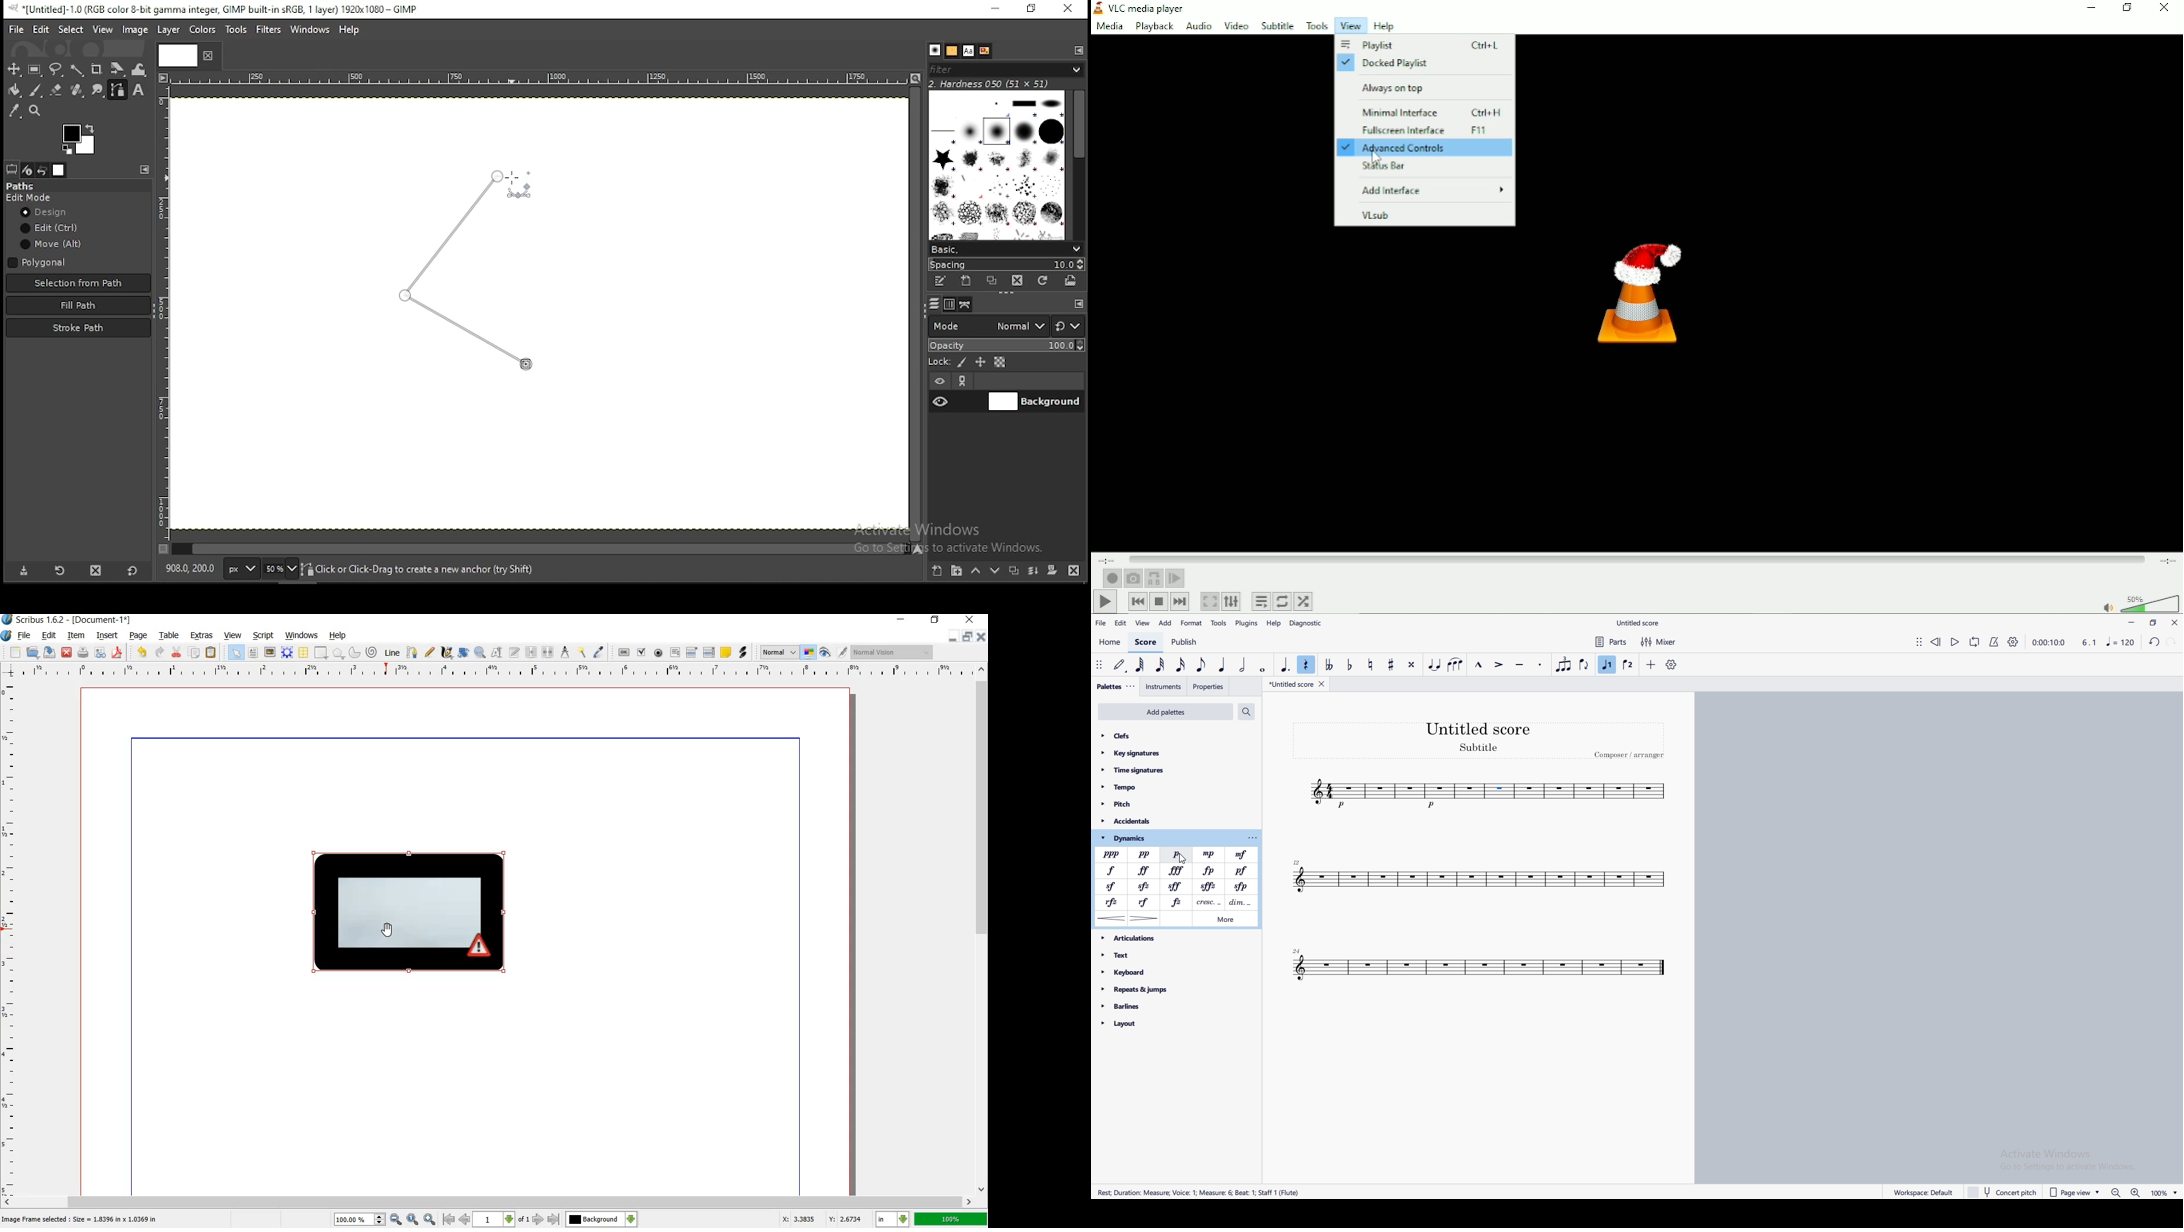 This screenshot has height=1232, width=2184. What do you see at coordinates (832, 653) in the screenshot?
I see `edit in preview mode` at bounding box center [832, 653].